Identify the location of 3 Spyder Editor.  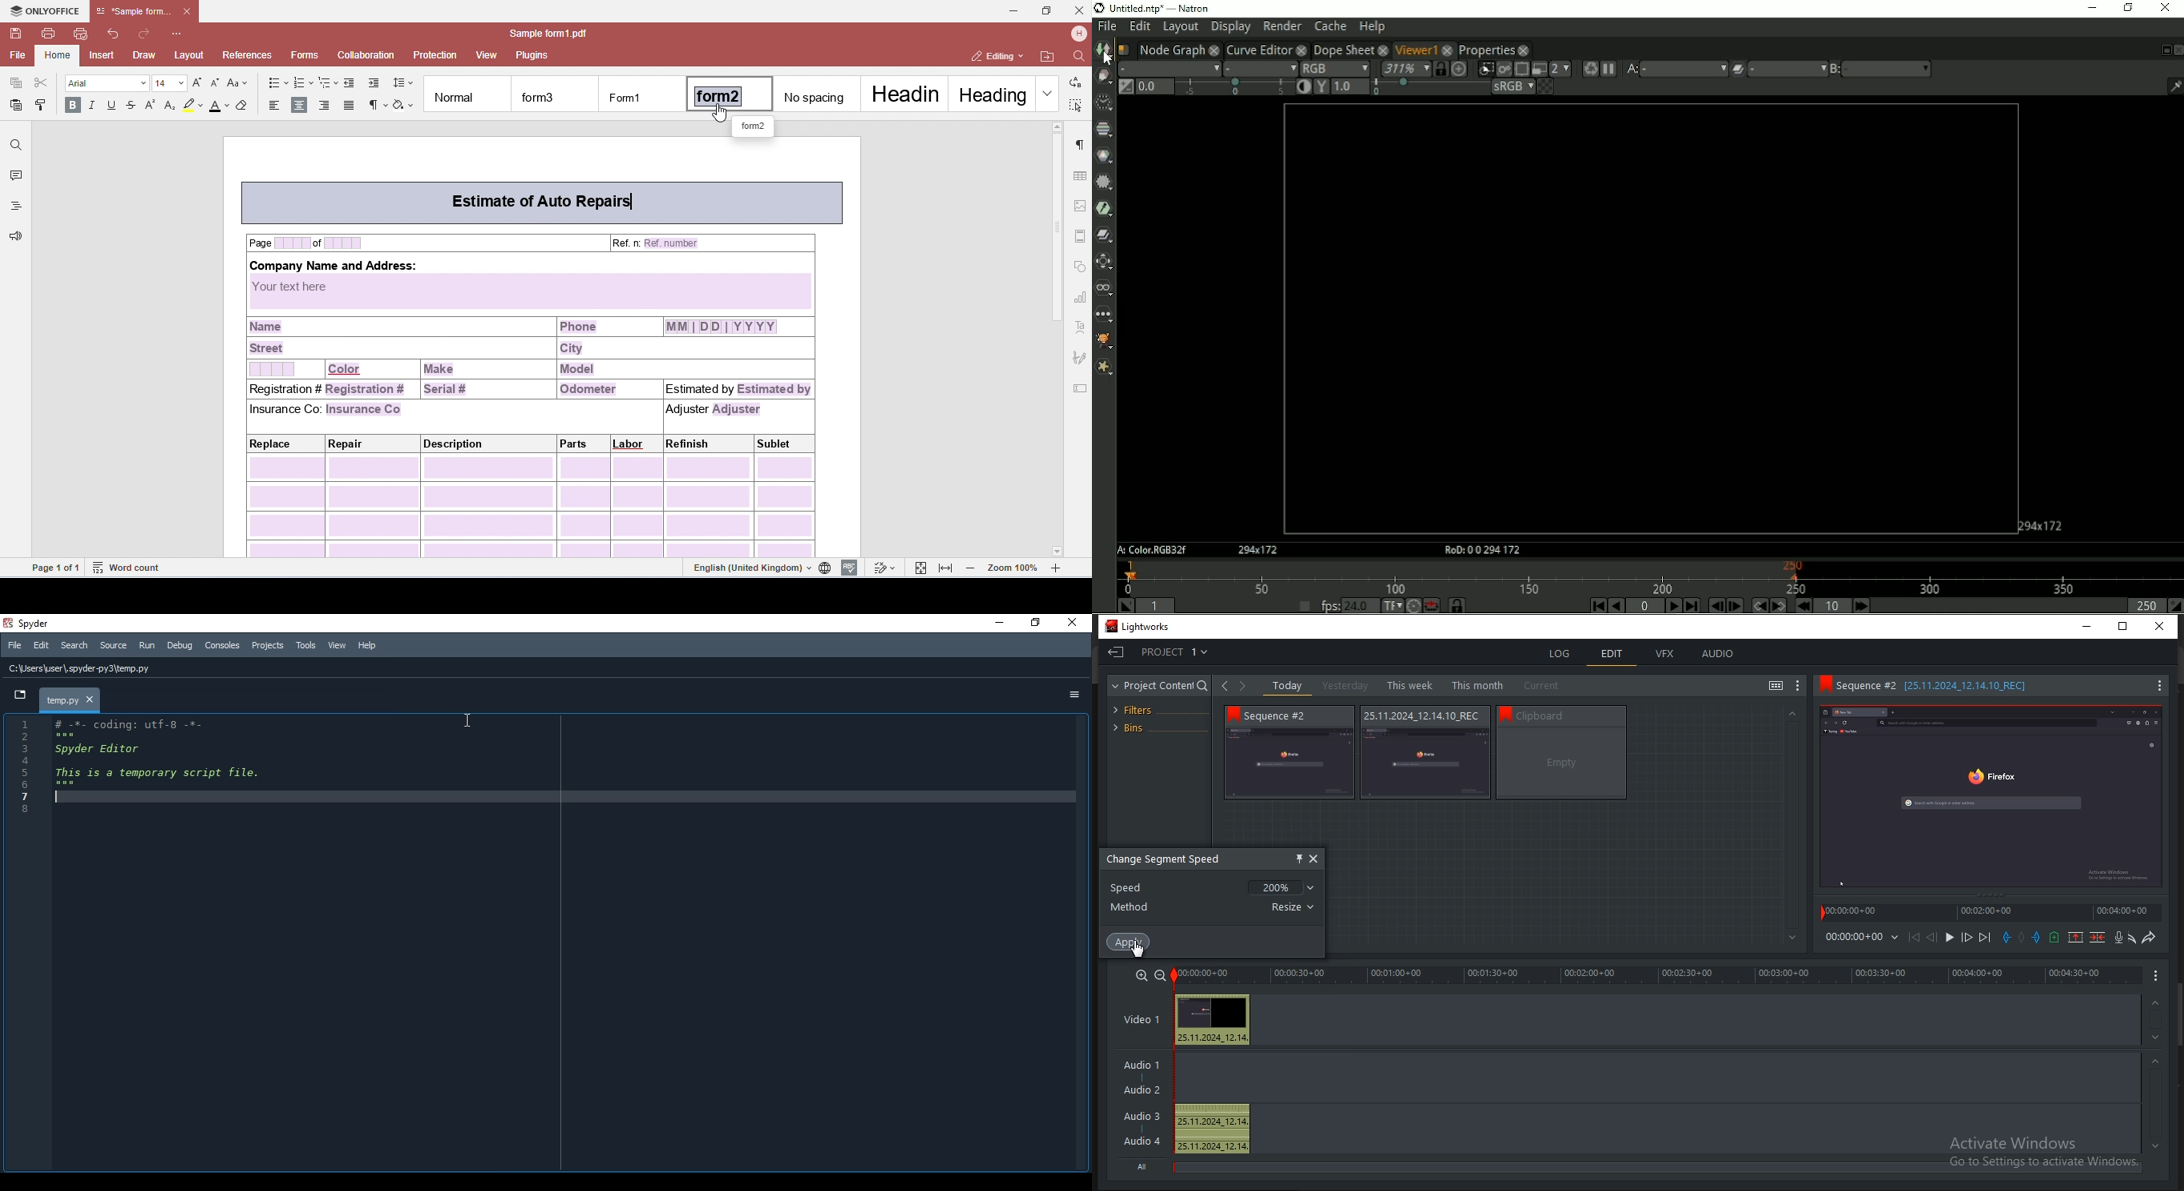
(95, 748).